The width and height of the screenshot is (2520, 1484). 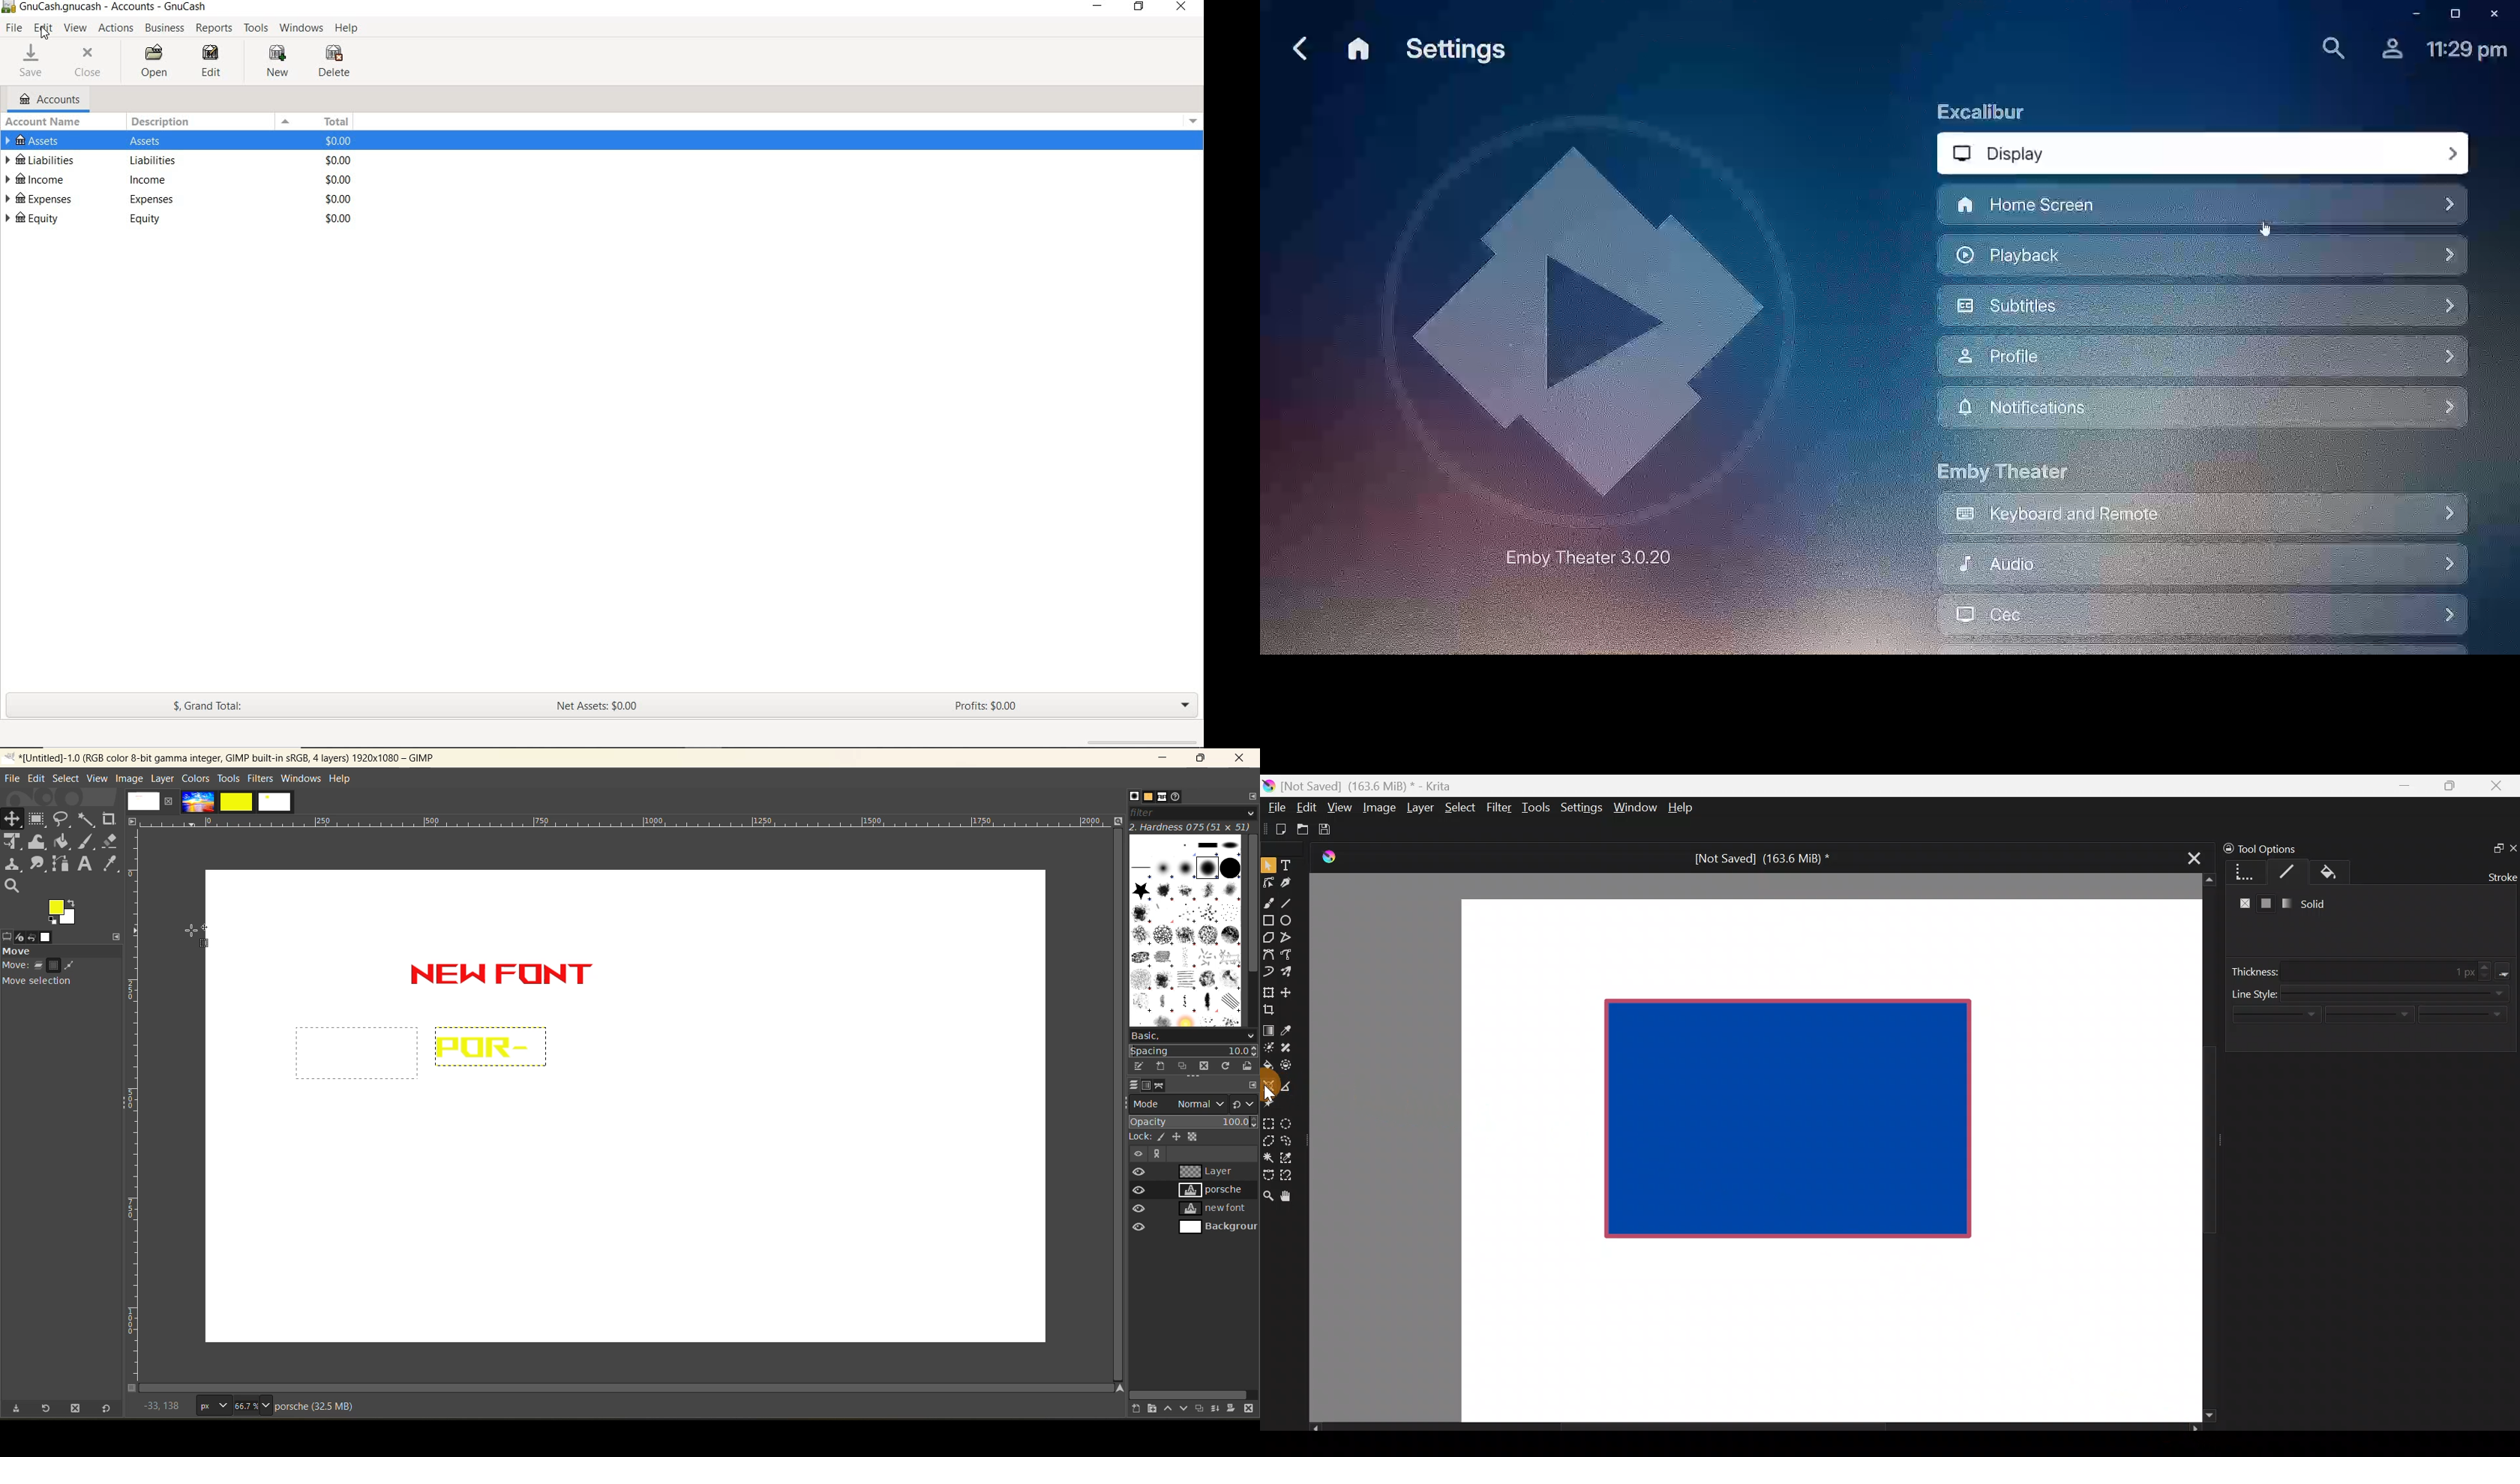 What do you see at coordinates (13, 29) in the screenshot?
I see `FILE` at bounding box center [13, 29].